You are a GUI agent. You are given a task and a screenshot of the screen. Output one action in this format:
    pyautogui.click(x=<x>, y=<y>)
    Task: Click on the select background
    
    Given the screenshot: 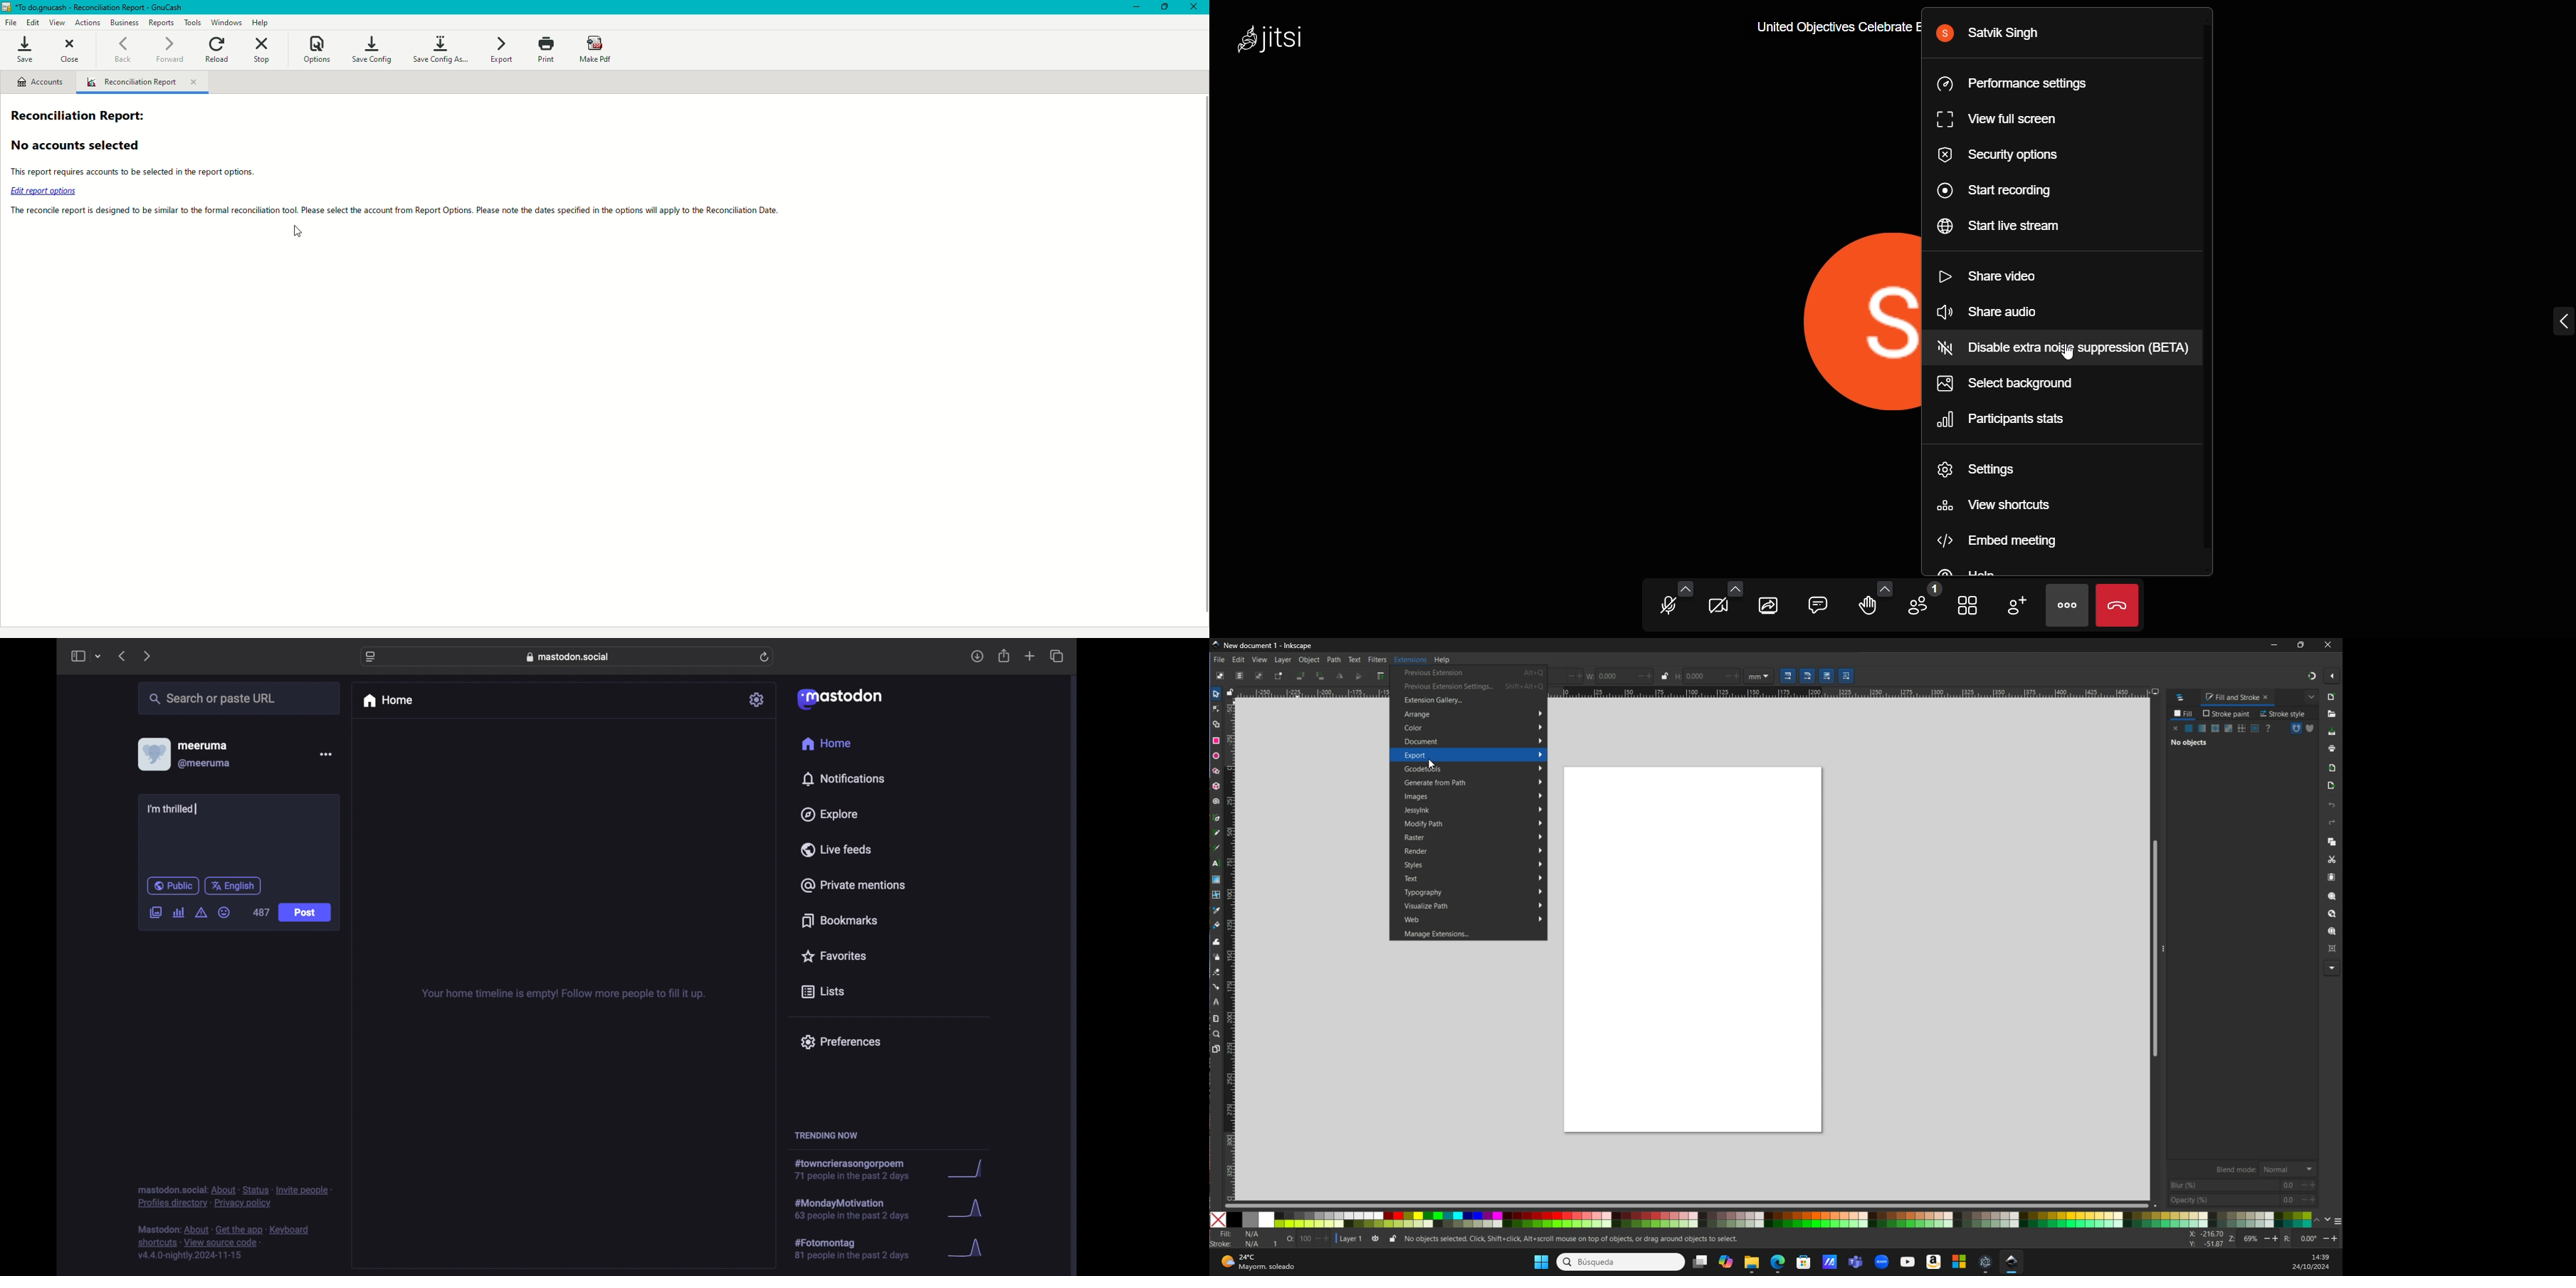 What is the action you would take?
    pyautogui.click(x=2004, y=382)
    